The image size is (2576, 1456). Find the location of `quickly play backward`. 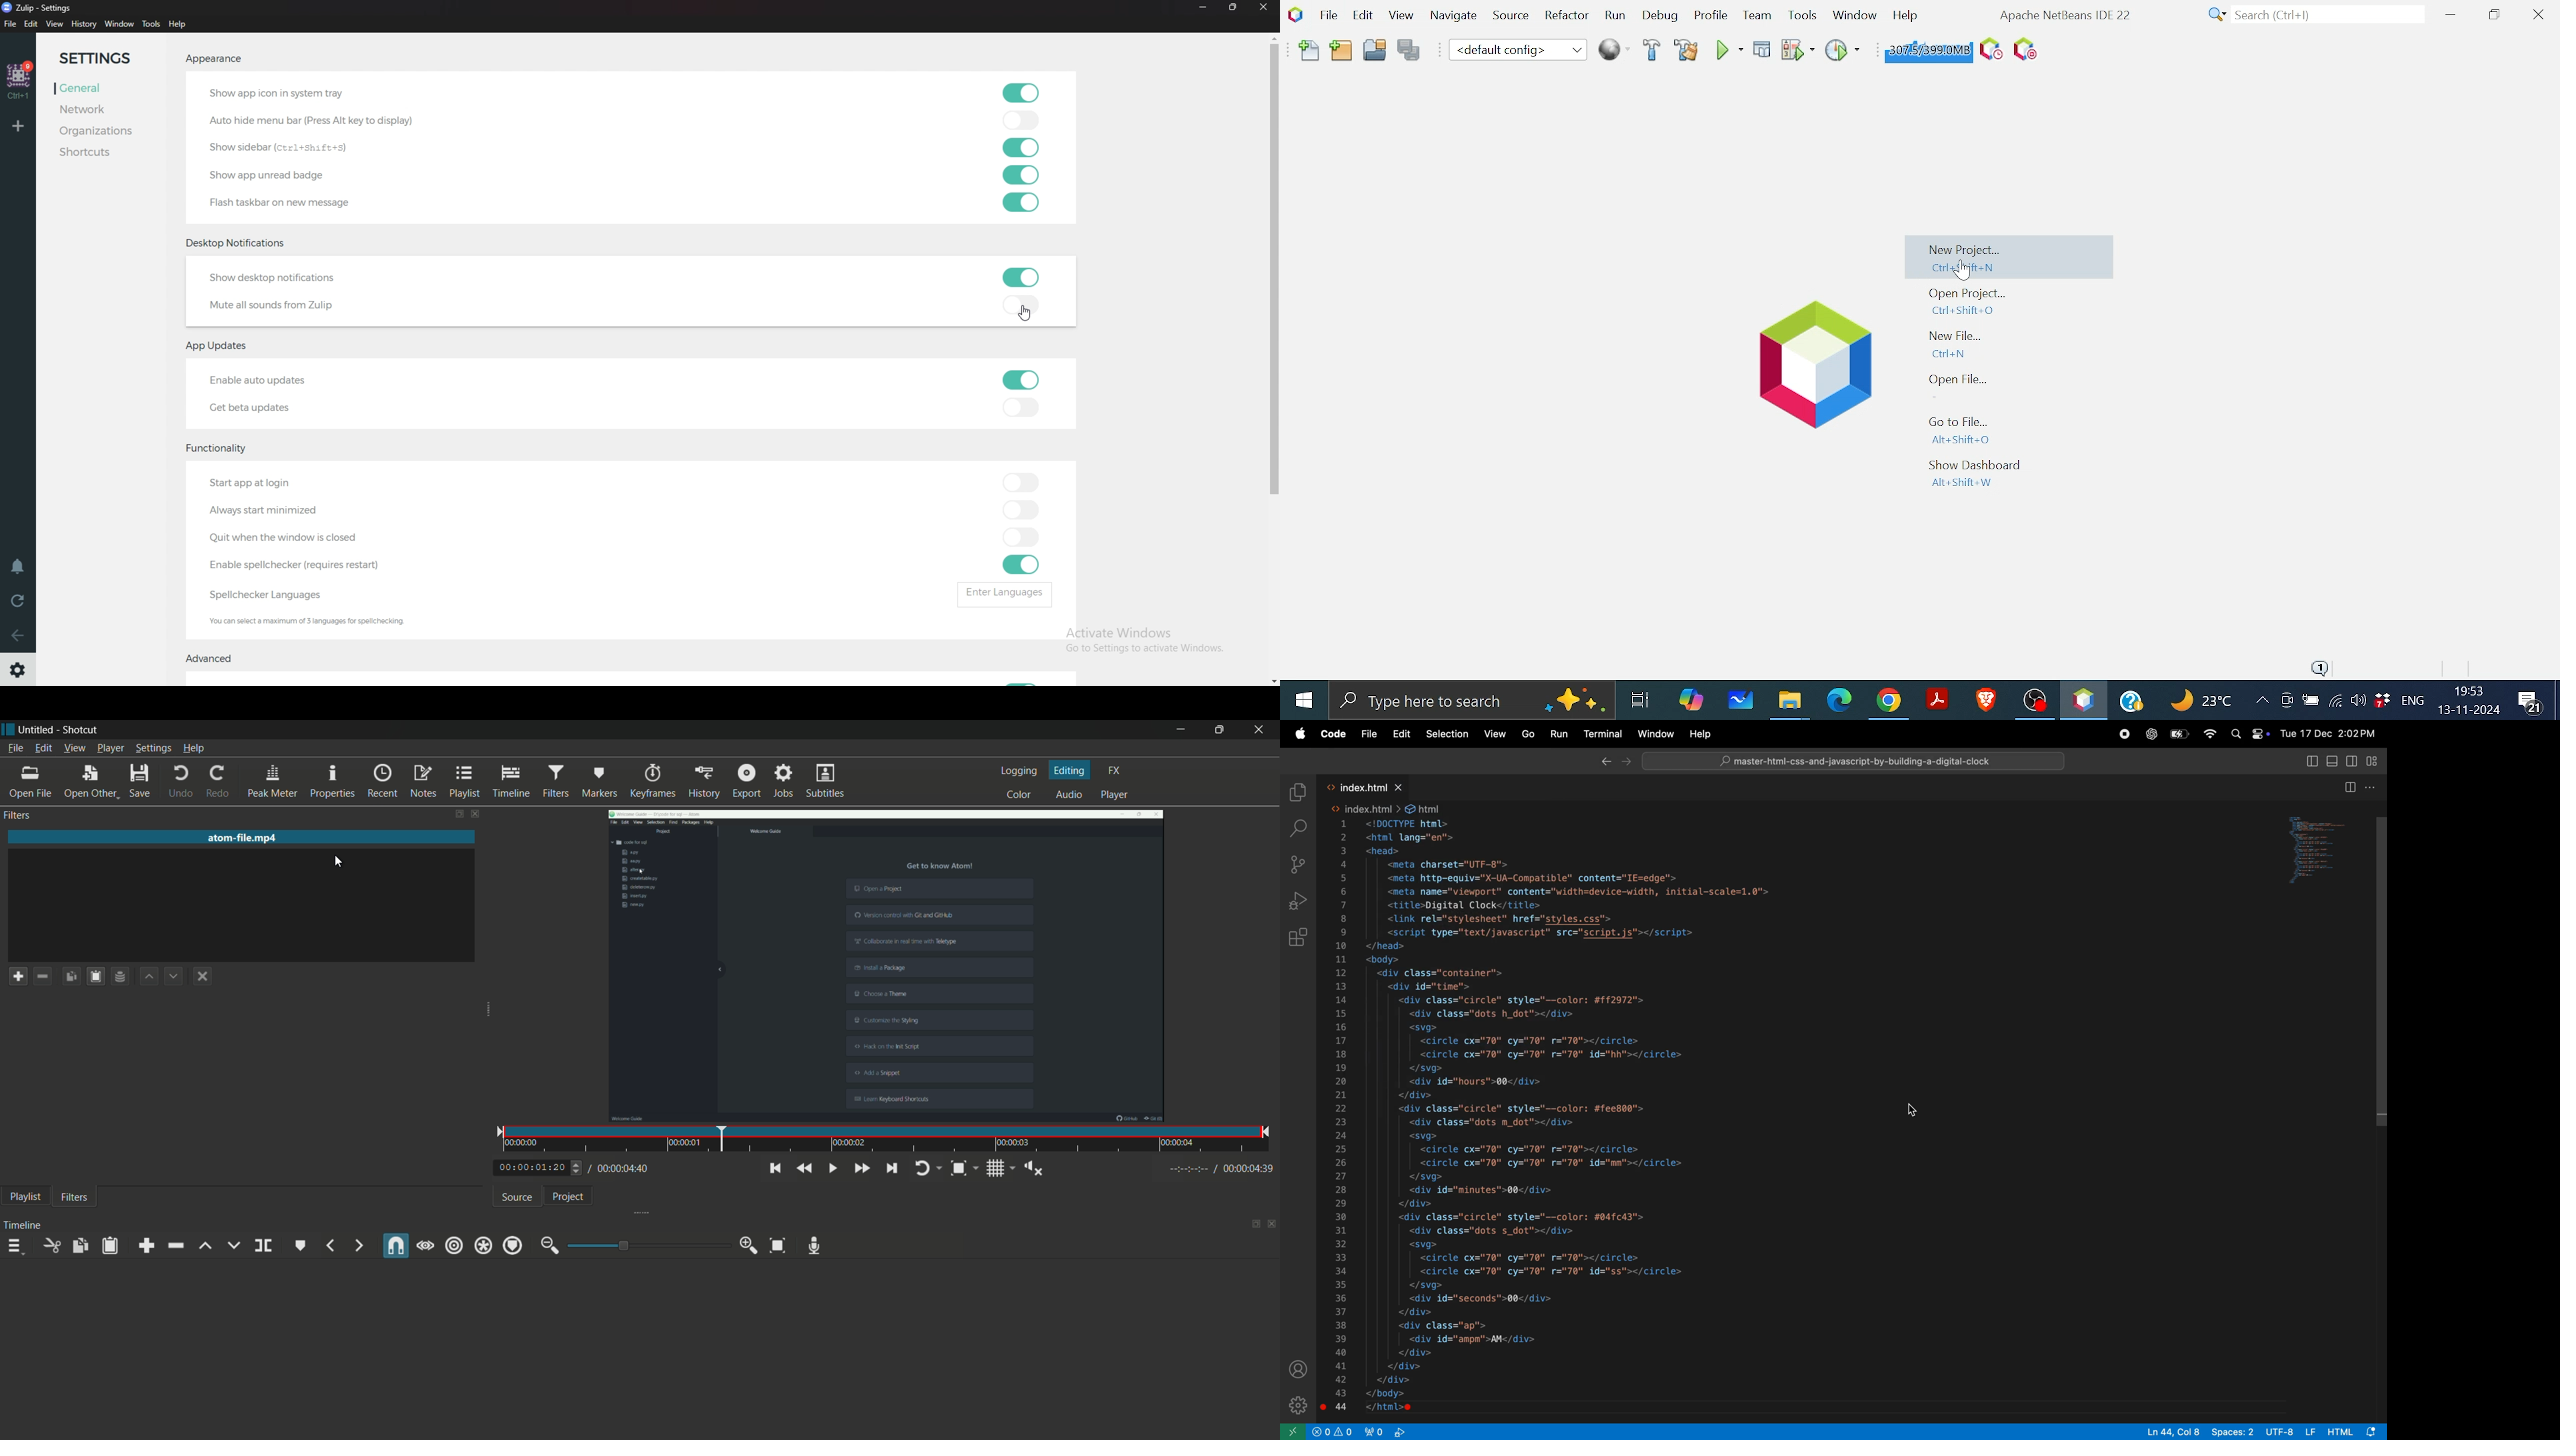

quickly play backward is located at coordinates (805, 1169).